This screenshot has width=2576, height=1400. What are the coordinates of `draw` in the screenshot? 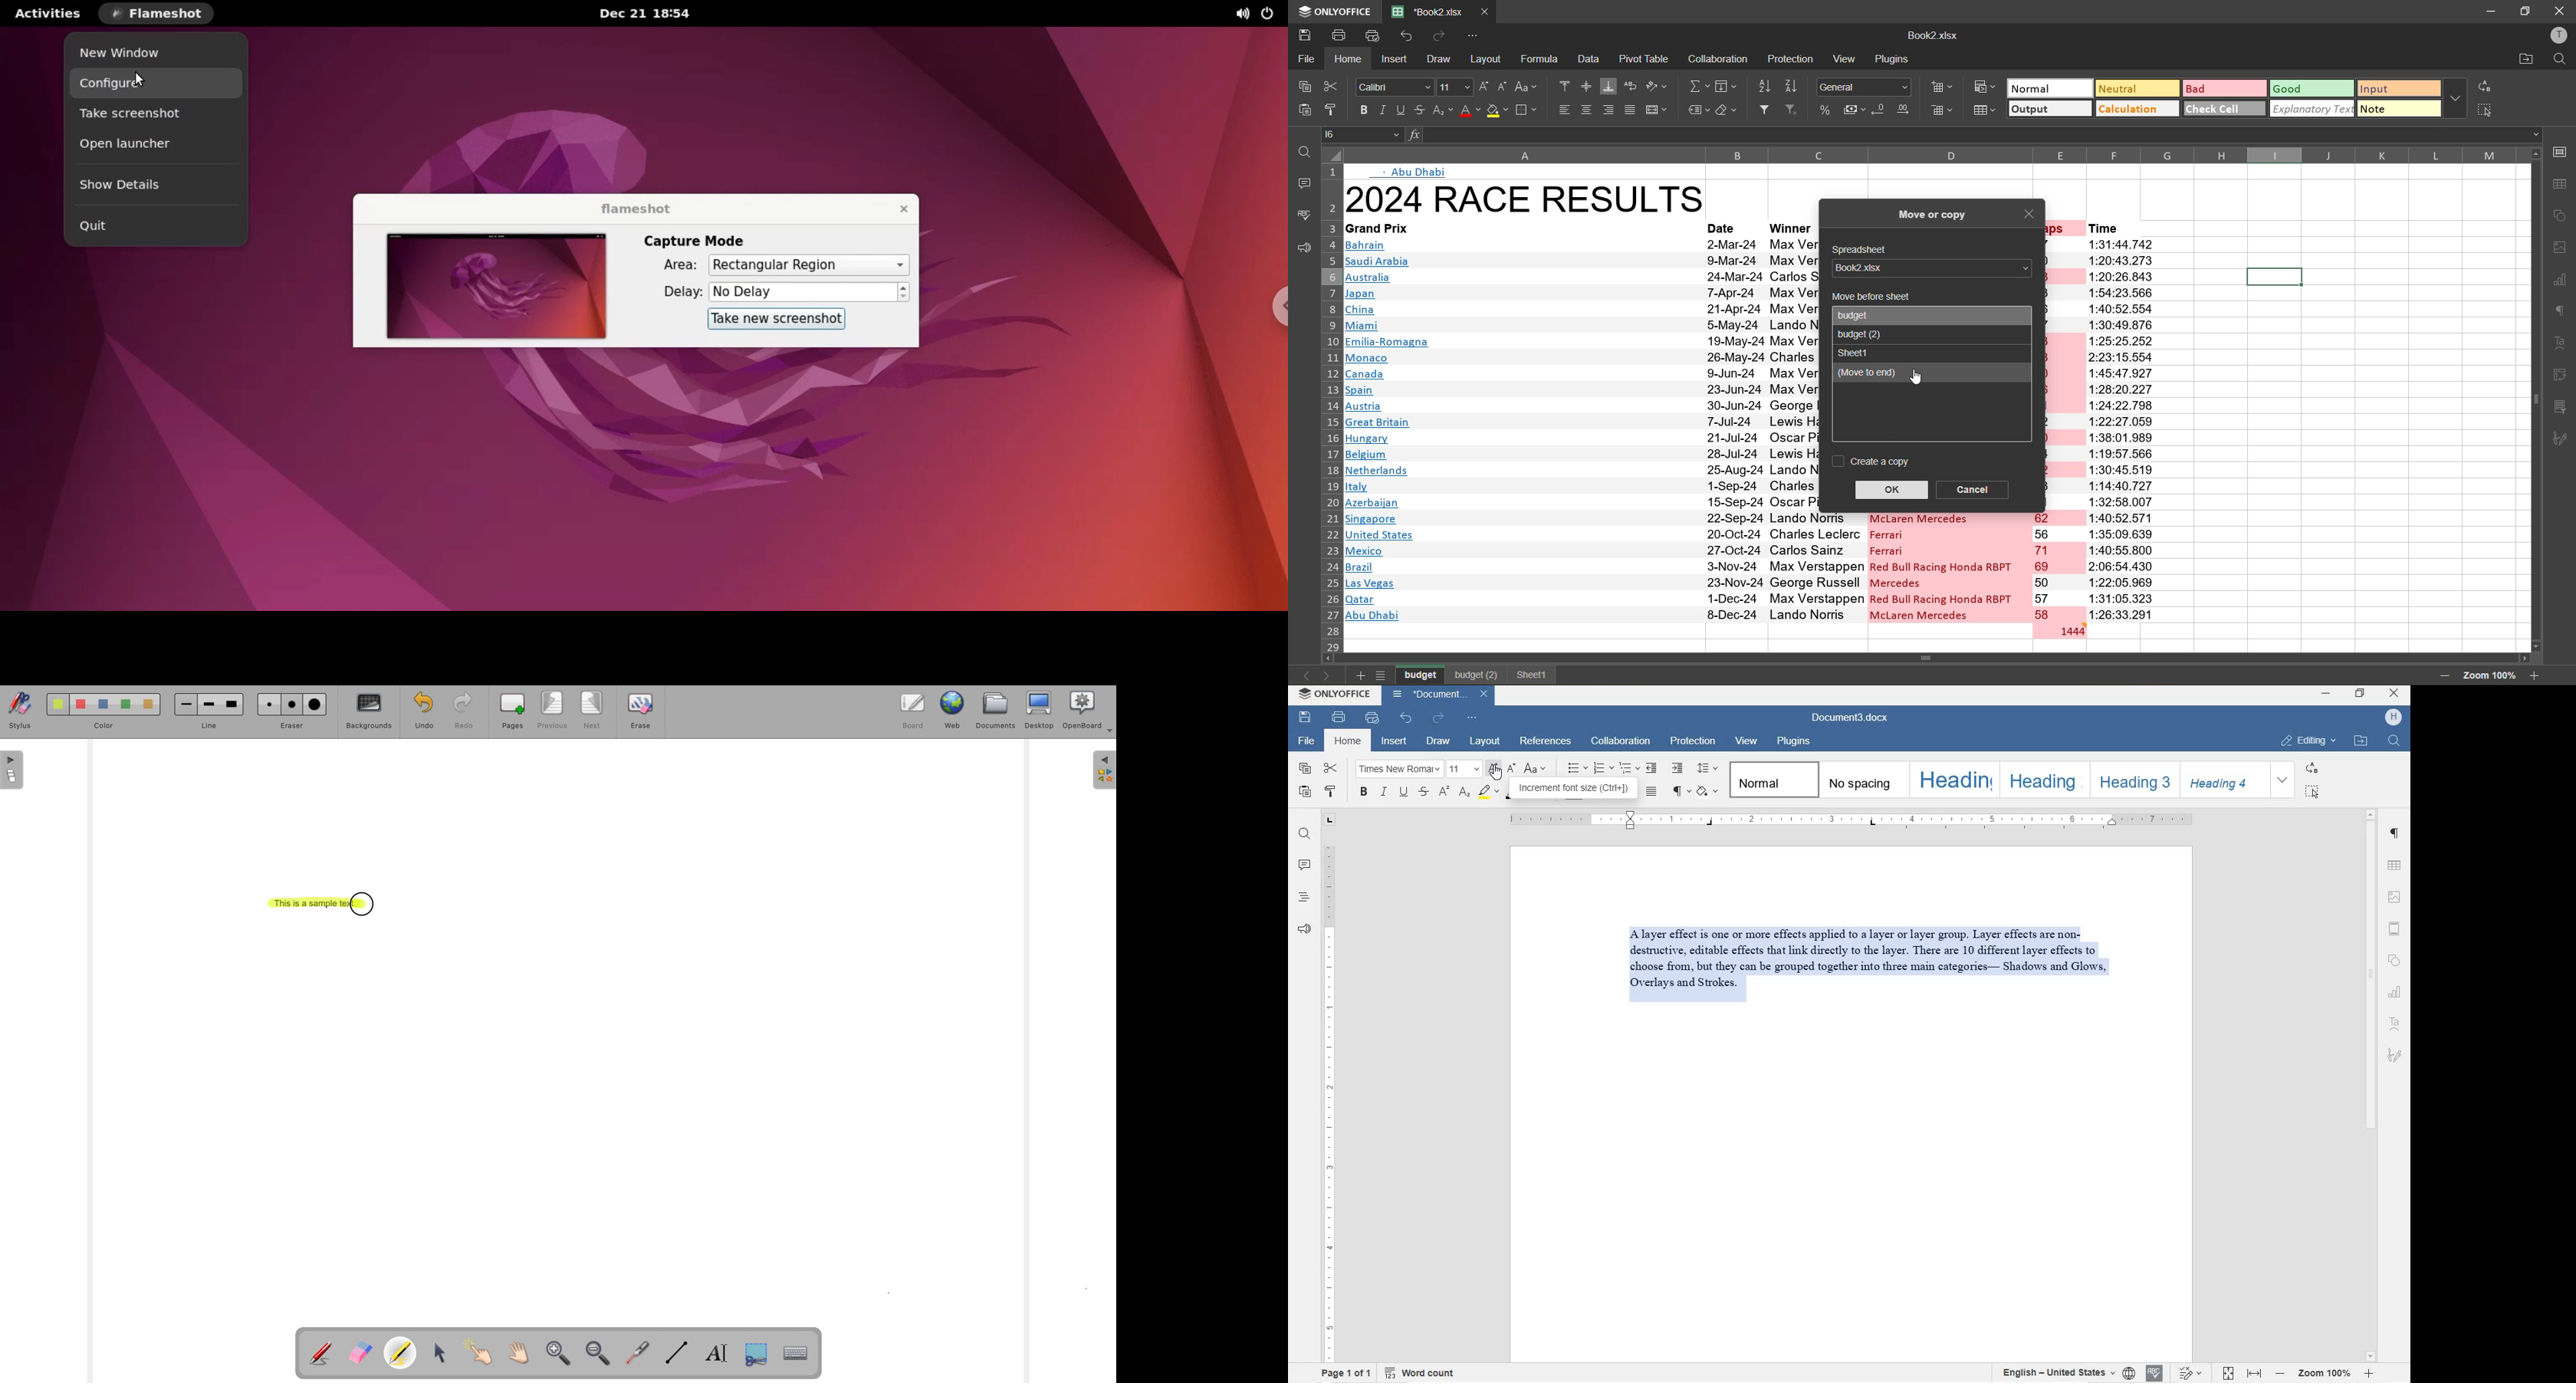 It's located at (1441, 60).